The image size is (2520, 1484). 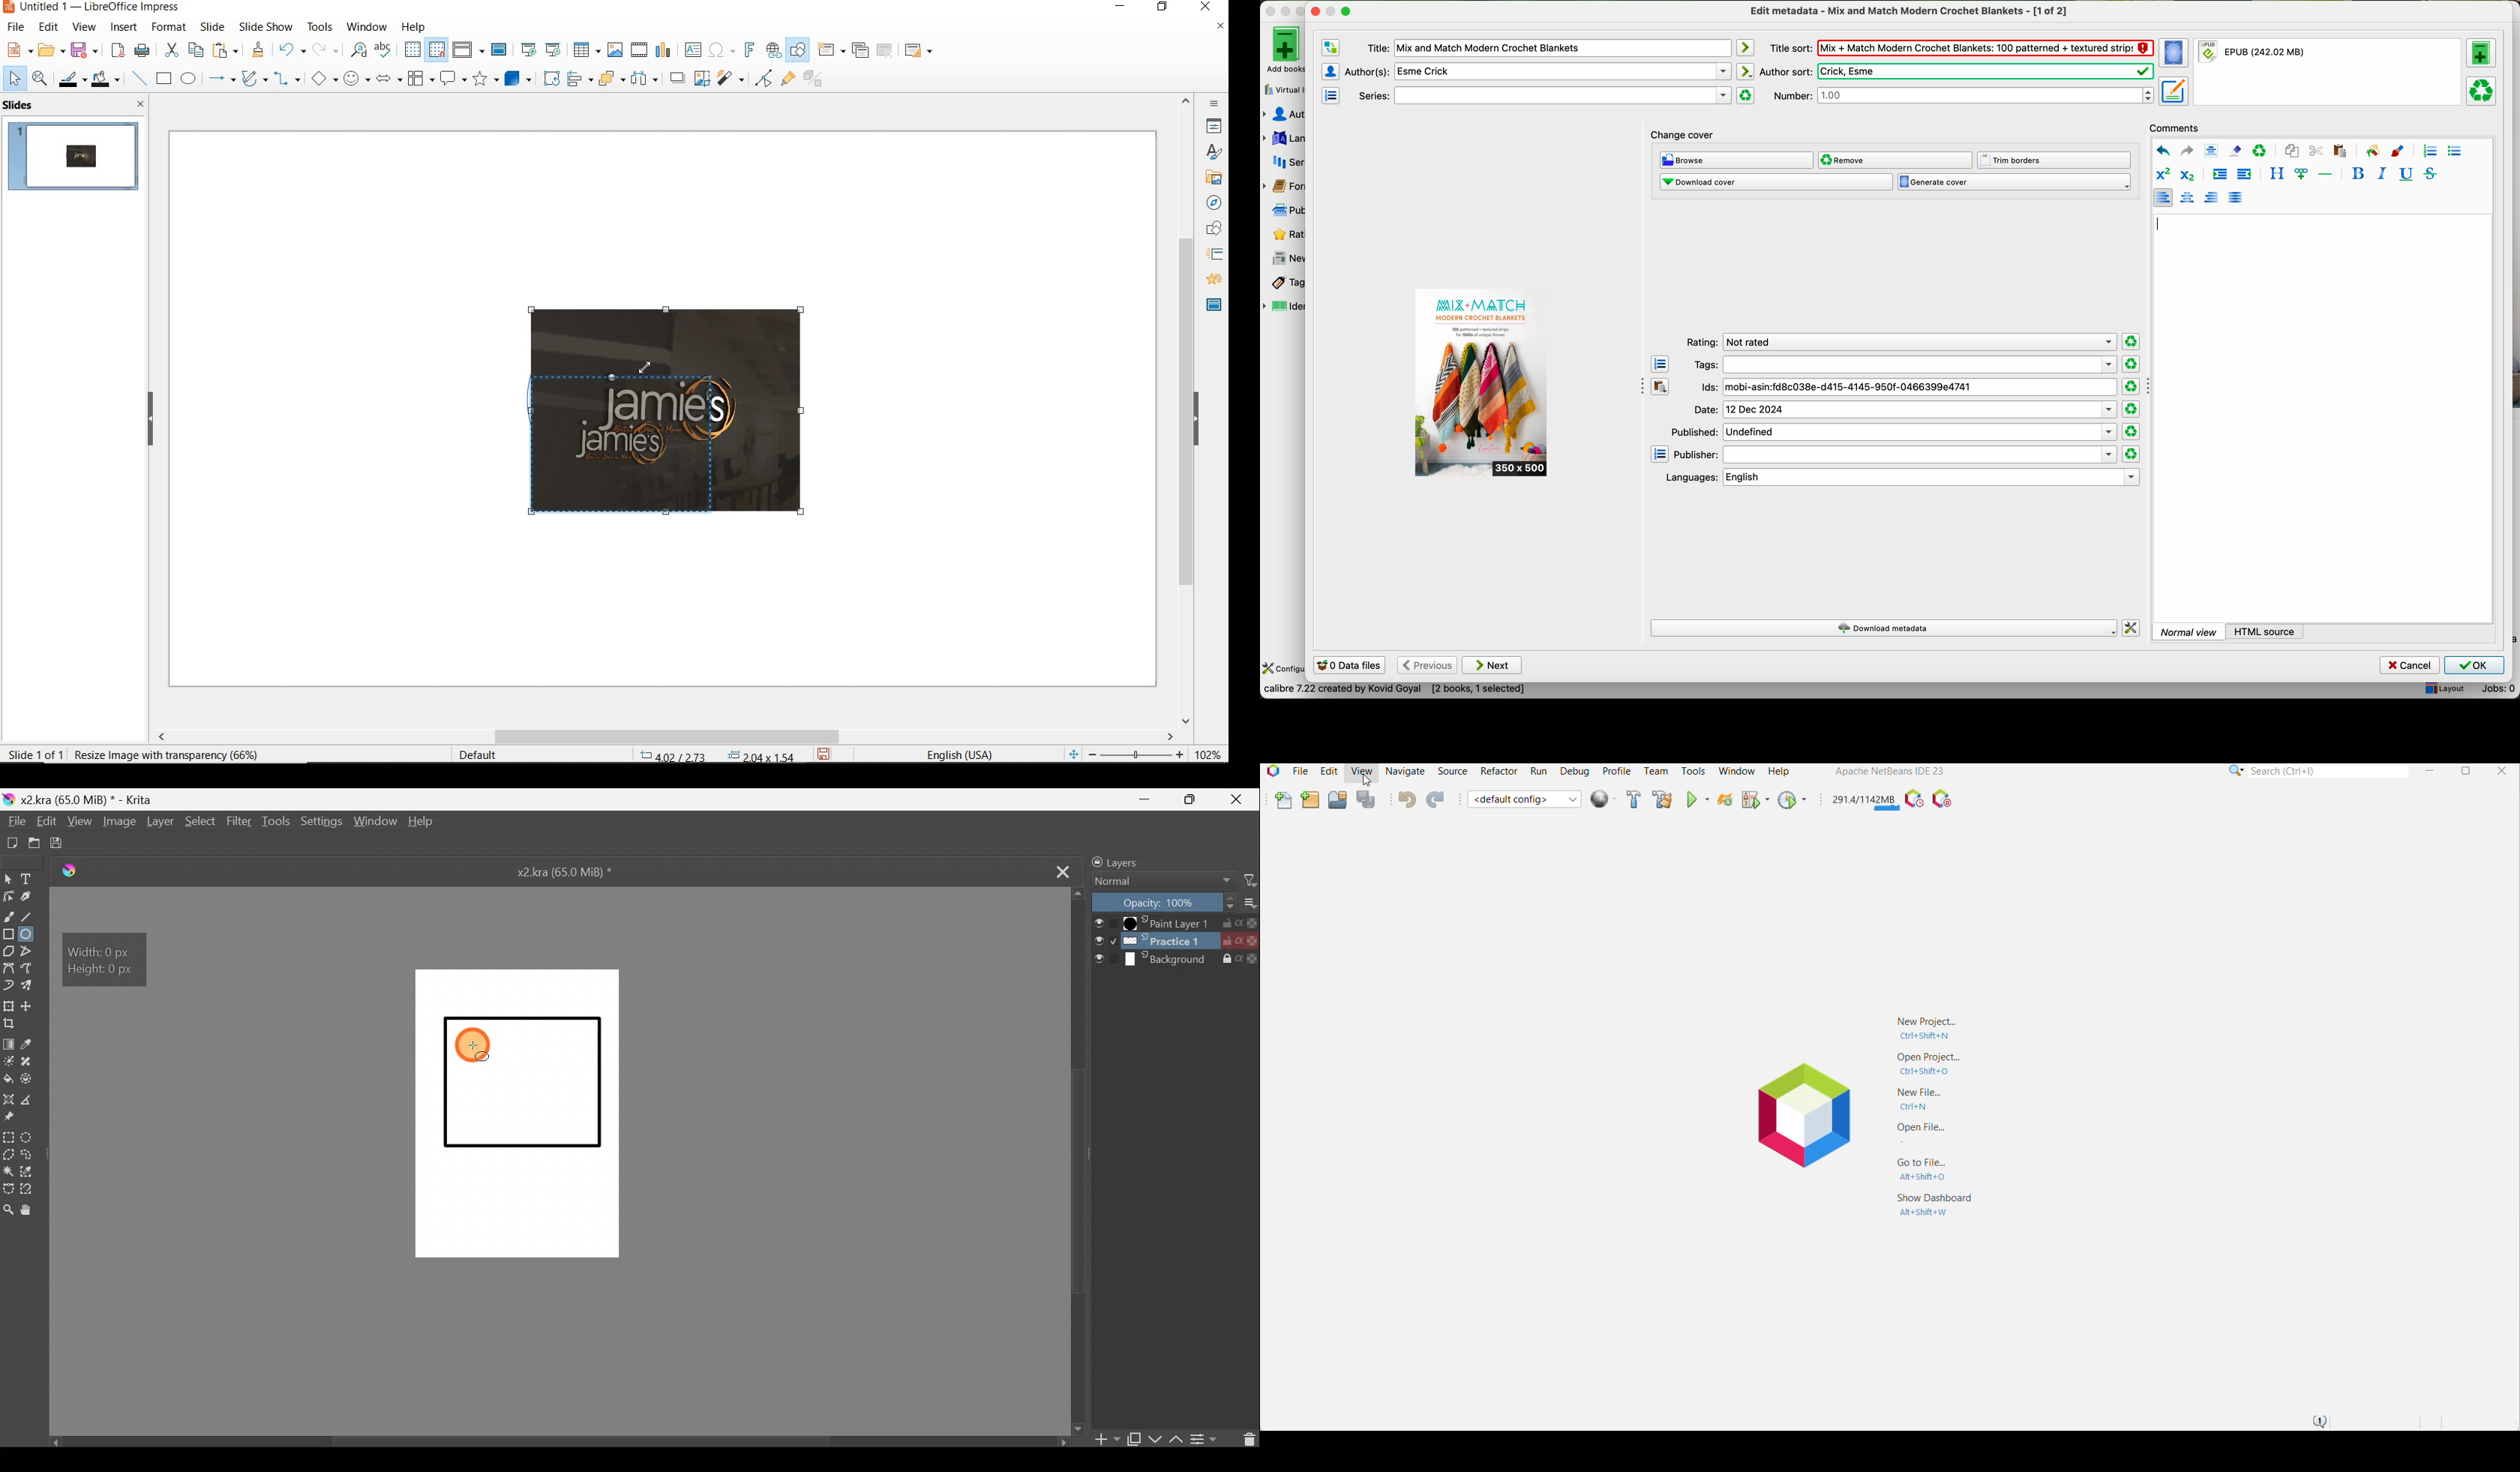 I want to click on author sort, so click(x=1955, y=71).